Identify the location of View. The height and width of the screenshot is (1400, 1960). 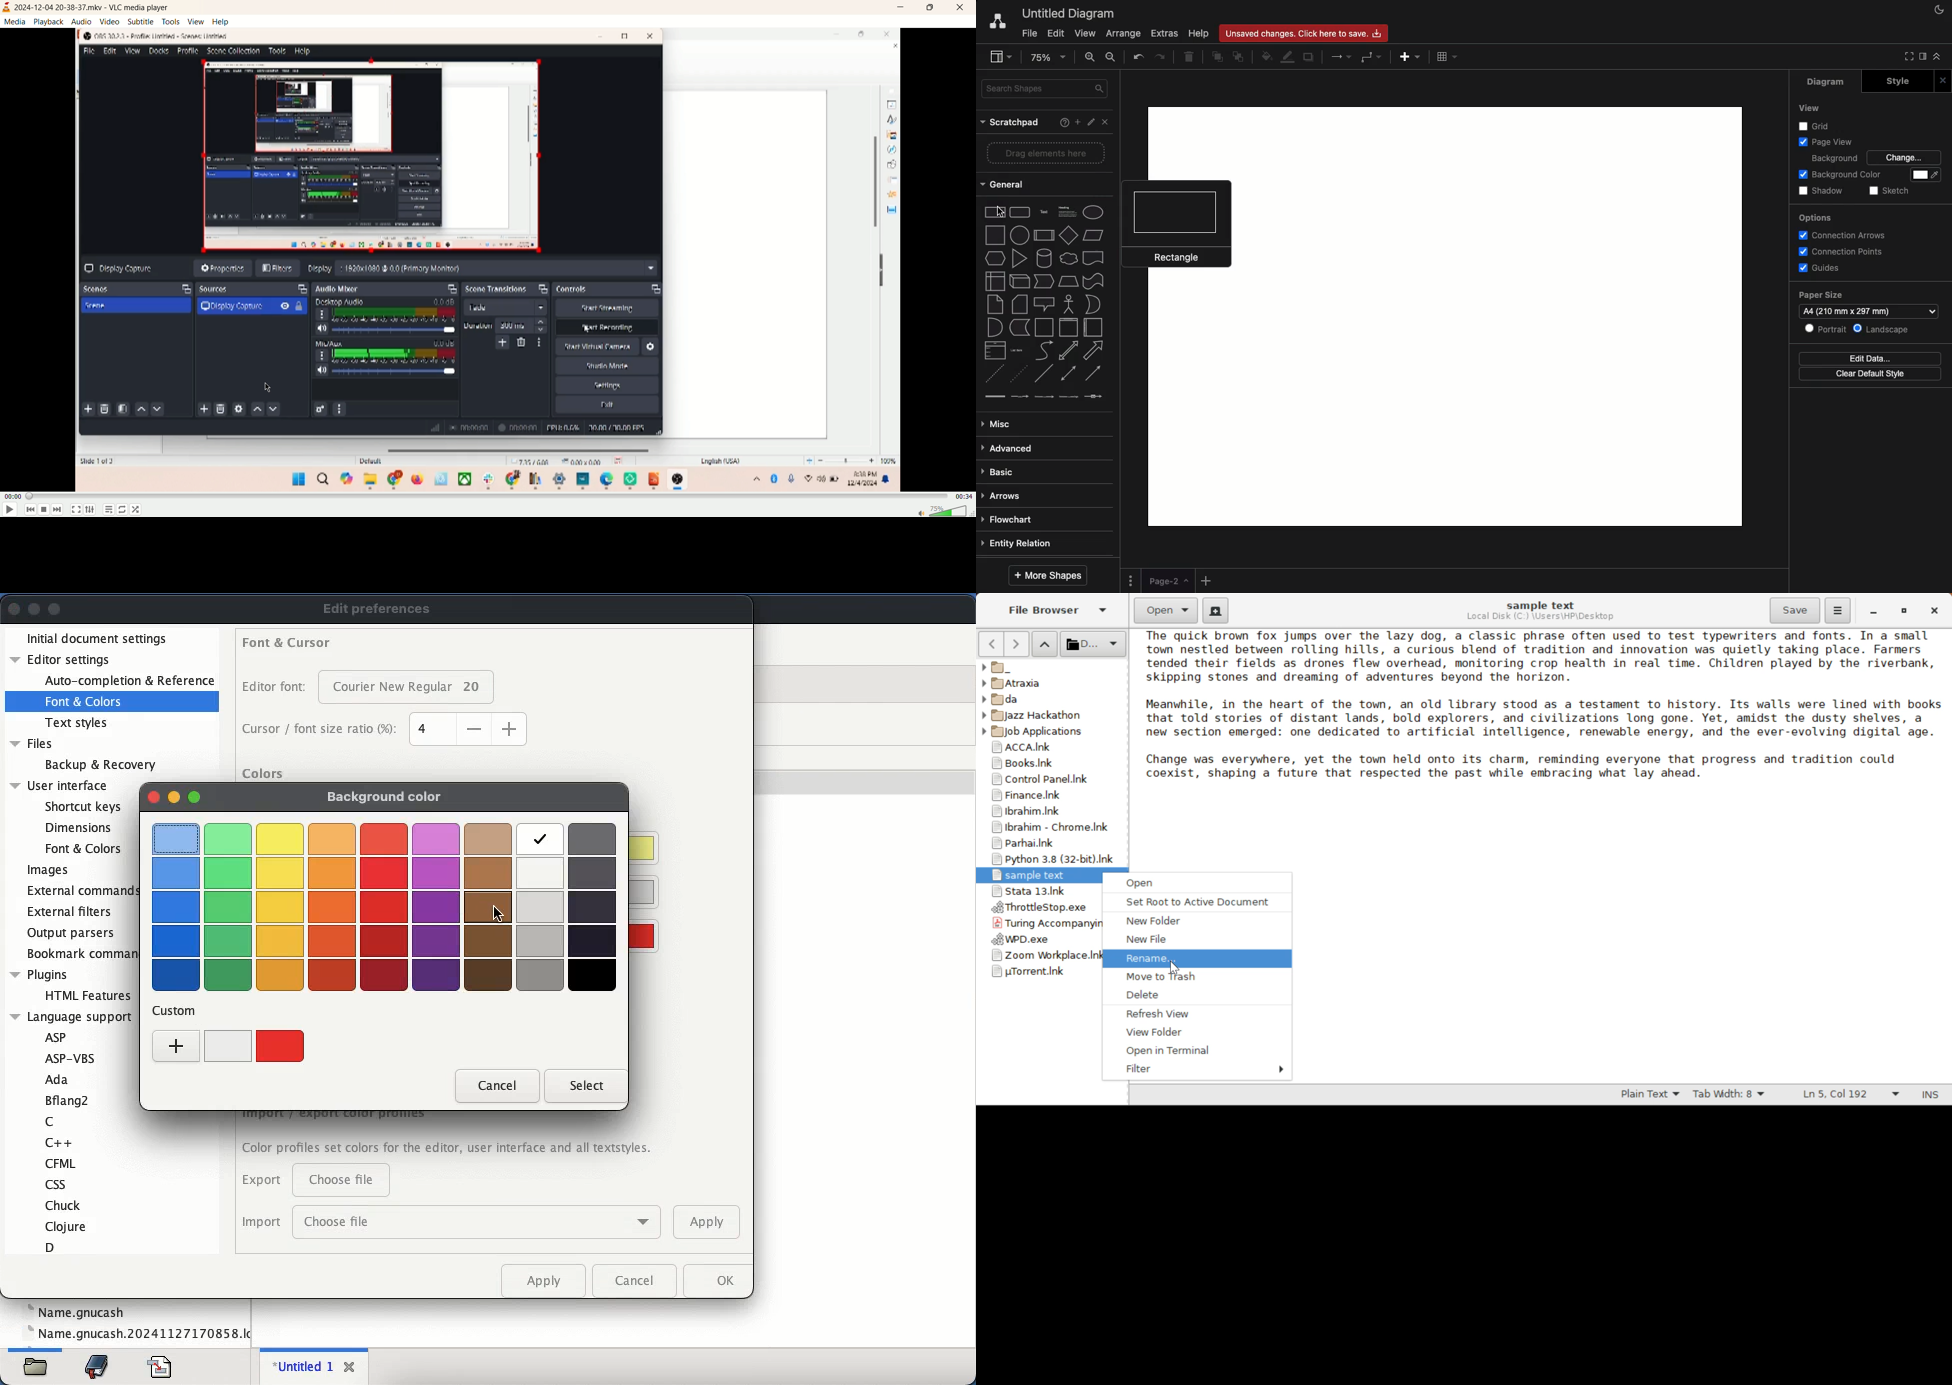
(1086, 33).